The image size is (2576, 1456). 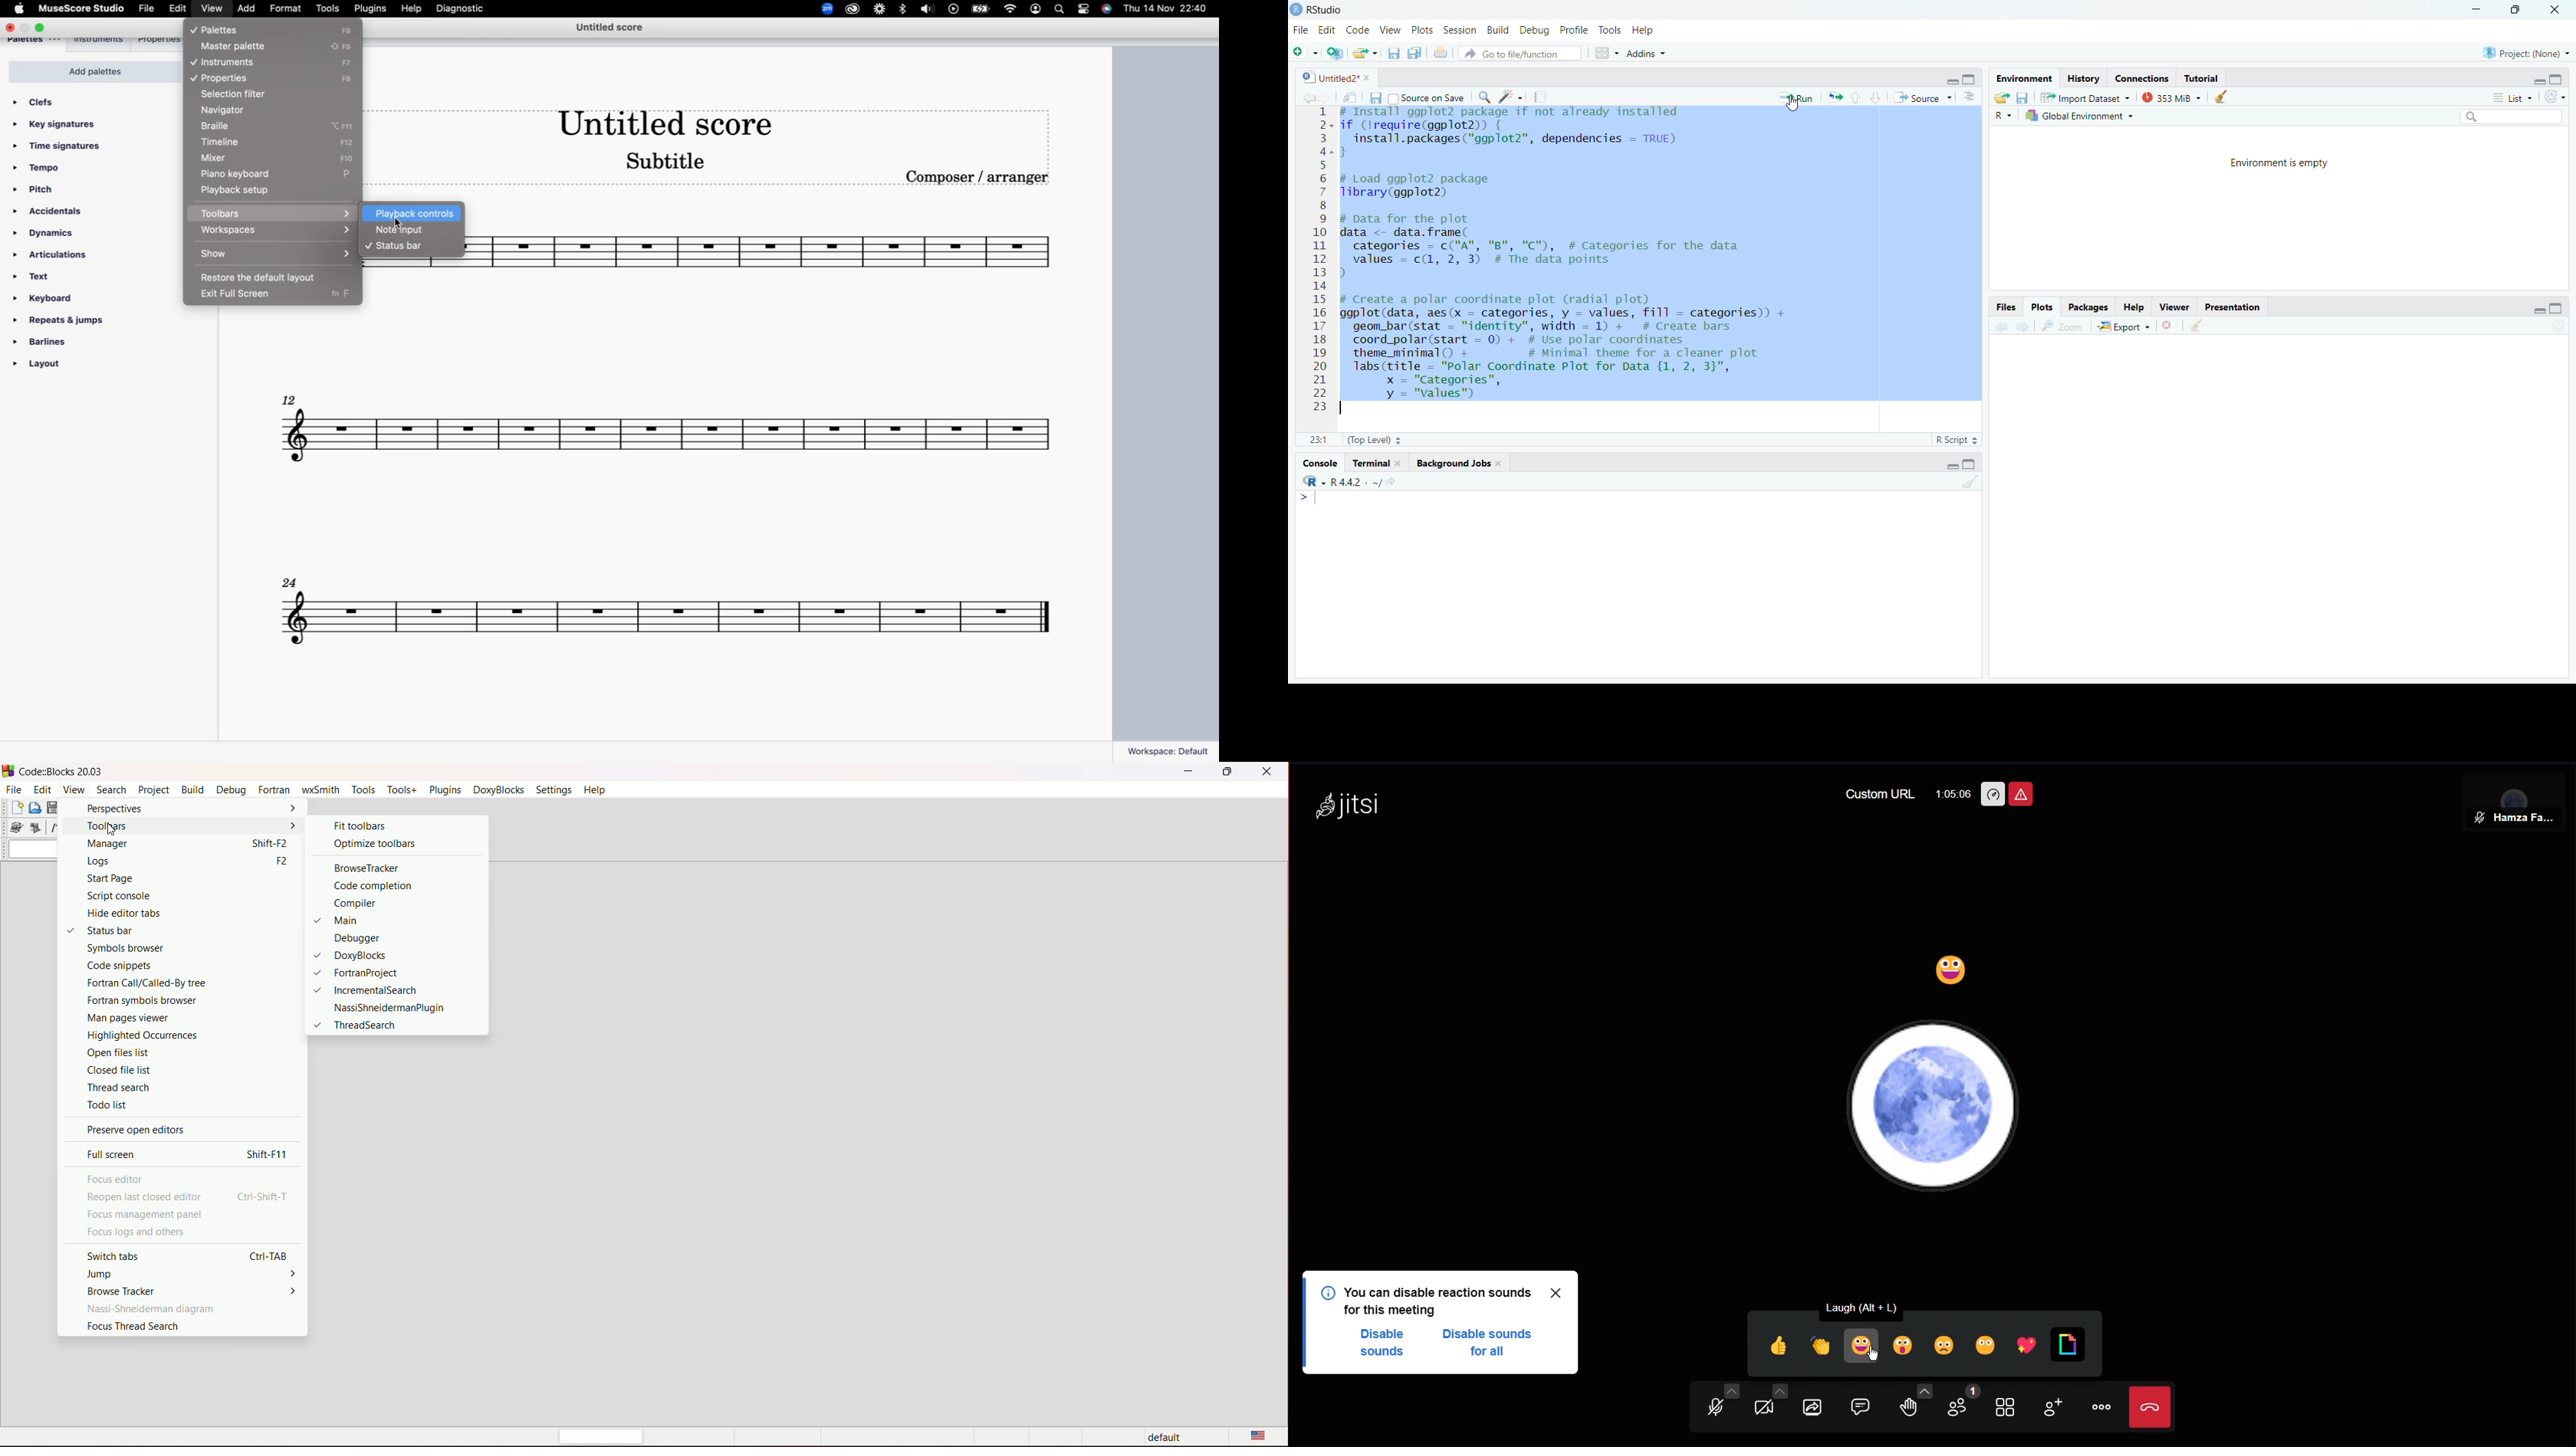 I want to click on creative cloud, so click(x=853, y=10).